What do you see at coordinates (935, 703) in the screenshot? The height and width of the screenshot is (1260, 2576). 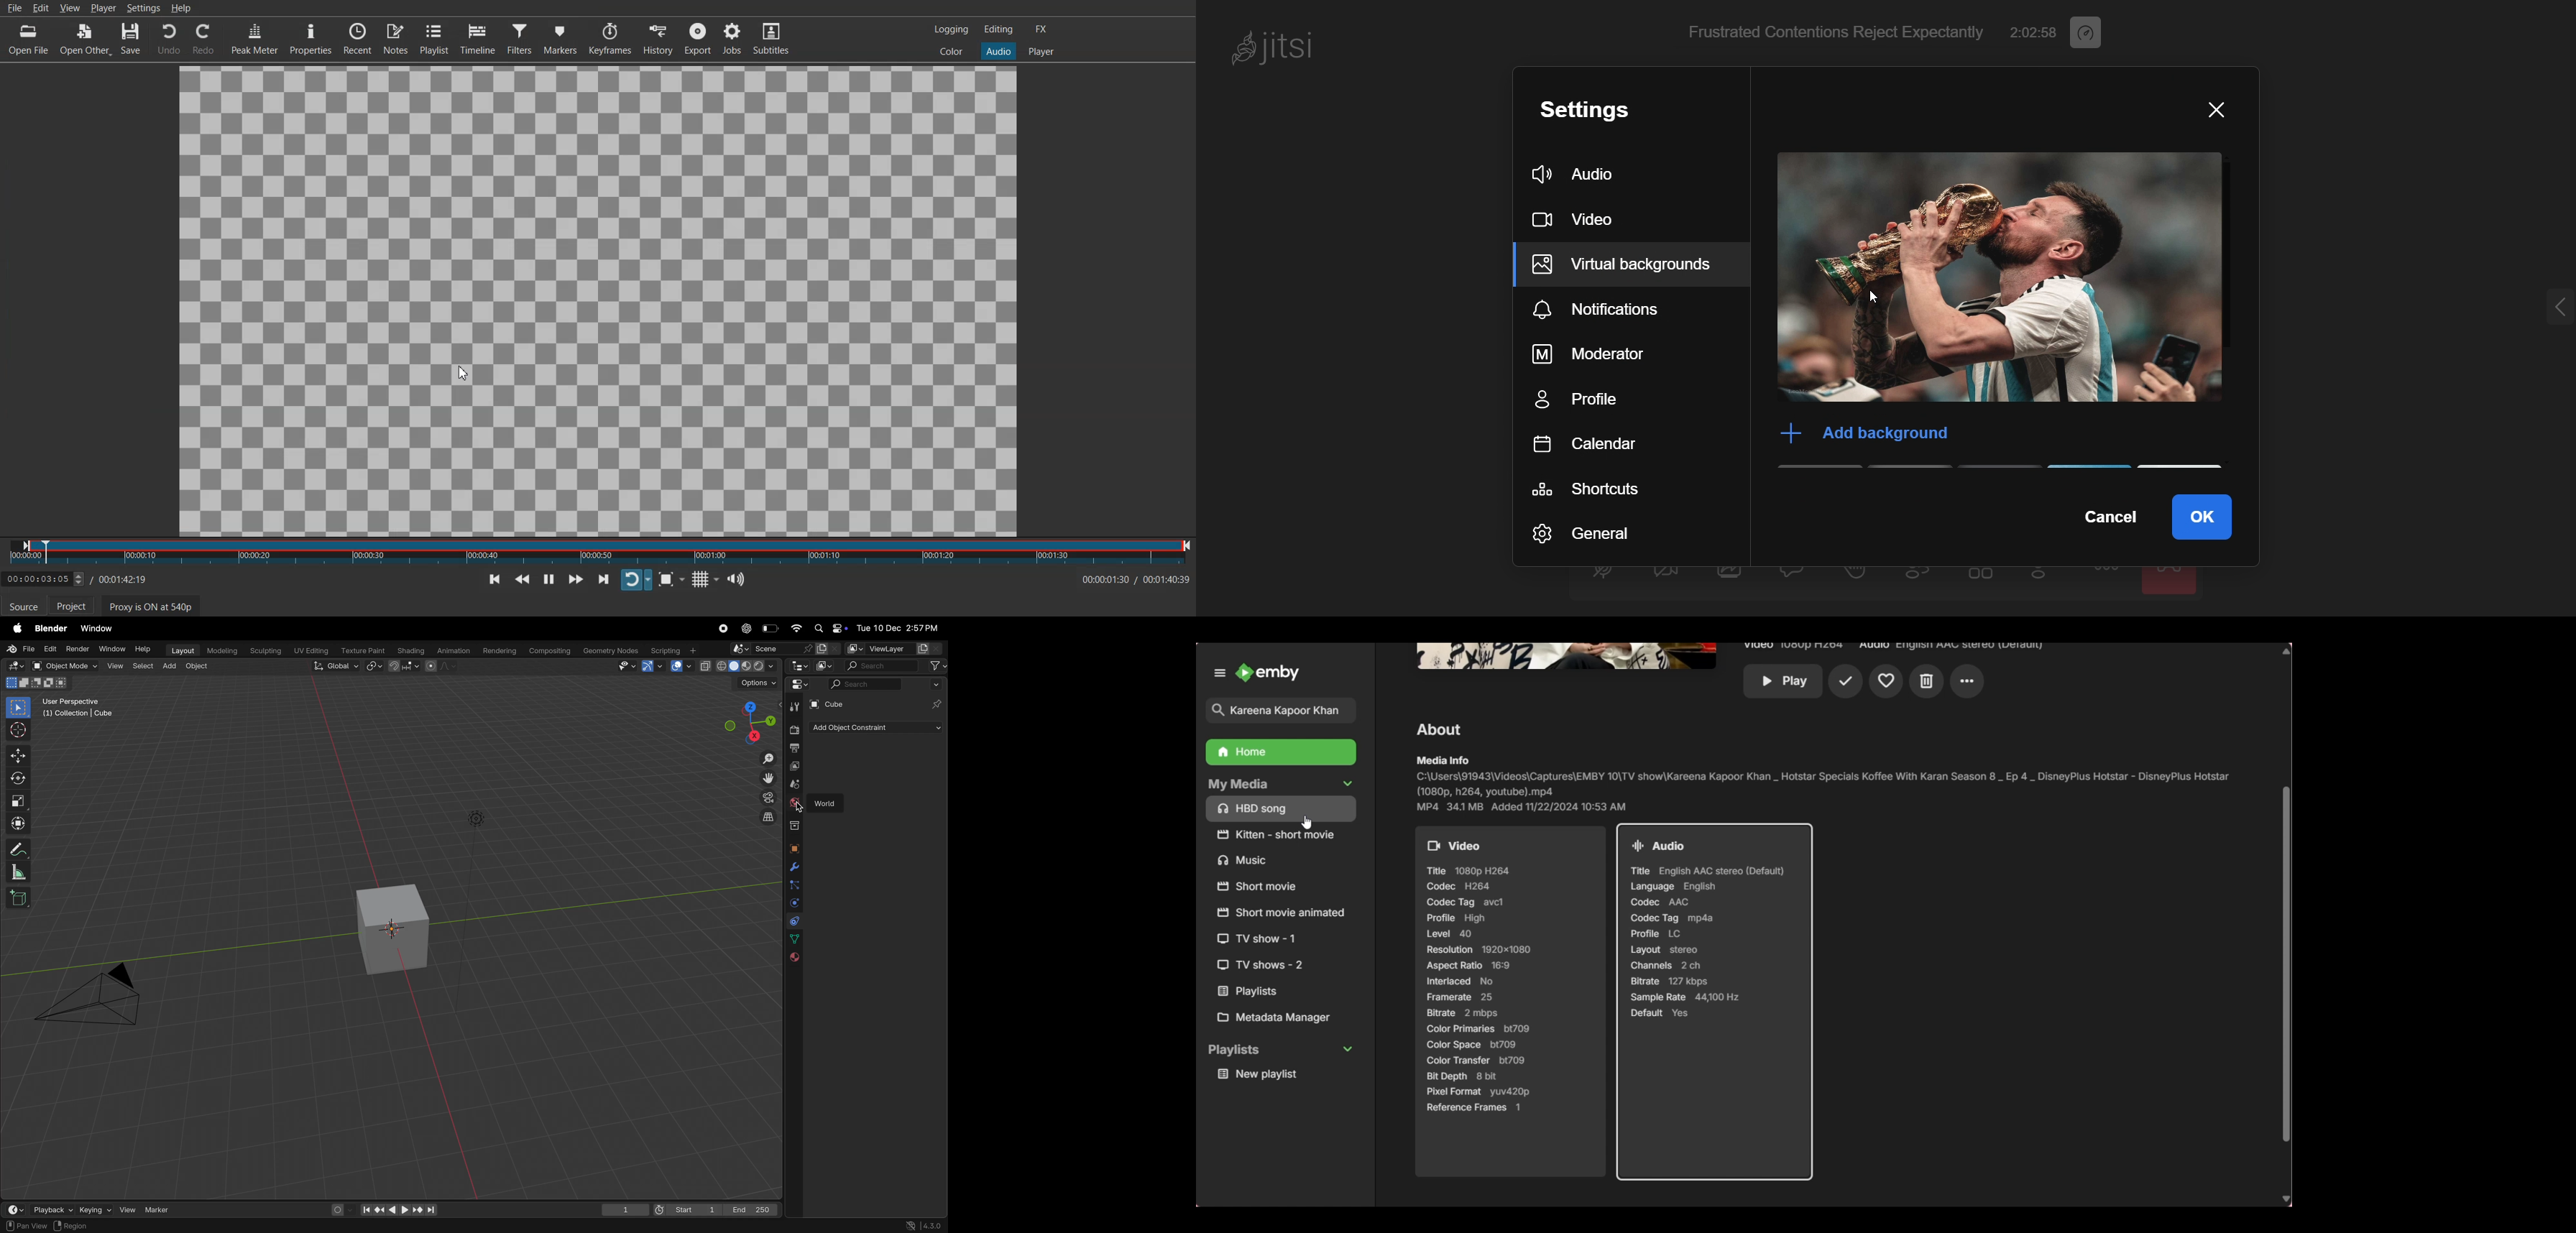 I see `pin` at bounding box center [935, 703].